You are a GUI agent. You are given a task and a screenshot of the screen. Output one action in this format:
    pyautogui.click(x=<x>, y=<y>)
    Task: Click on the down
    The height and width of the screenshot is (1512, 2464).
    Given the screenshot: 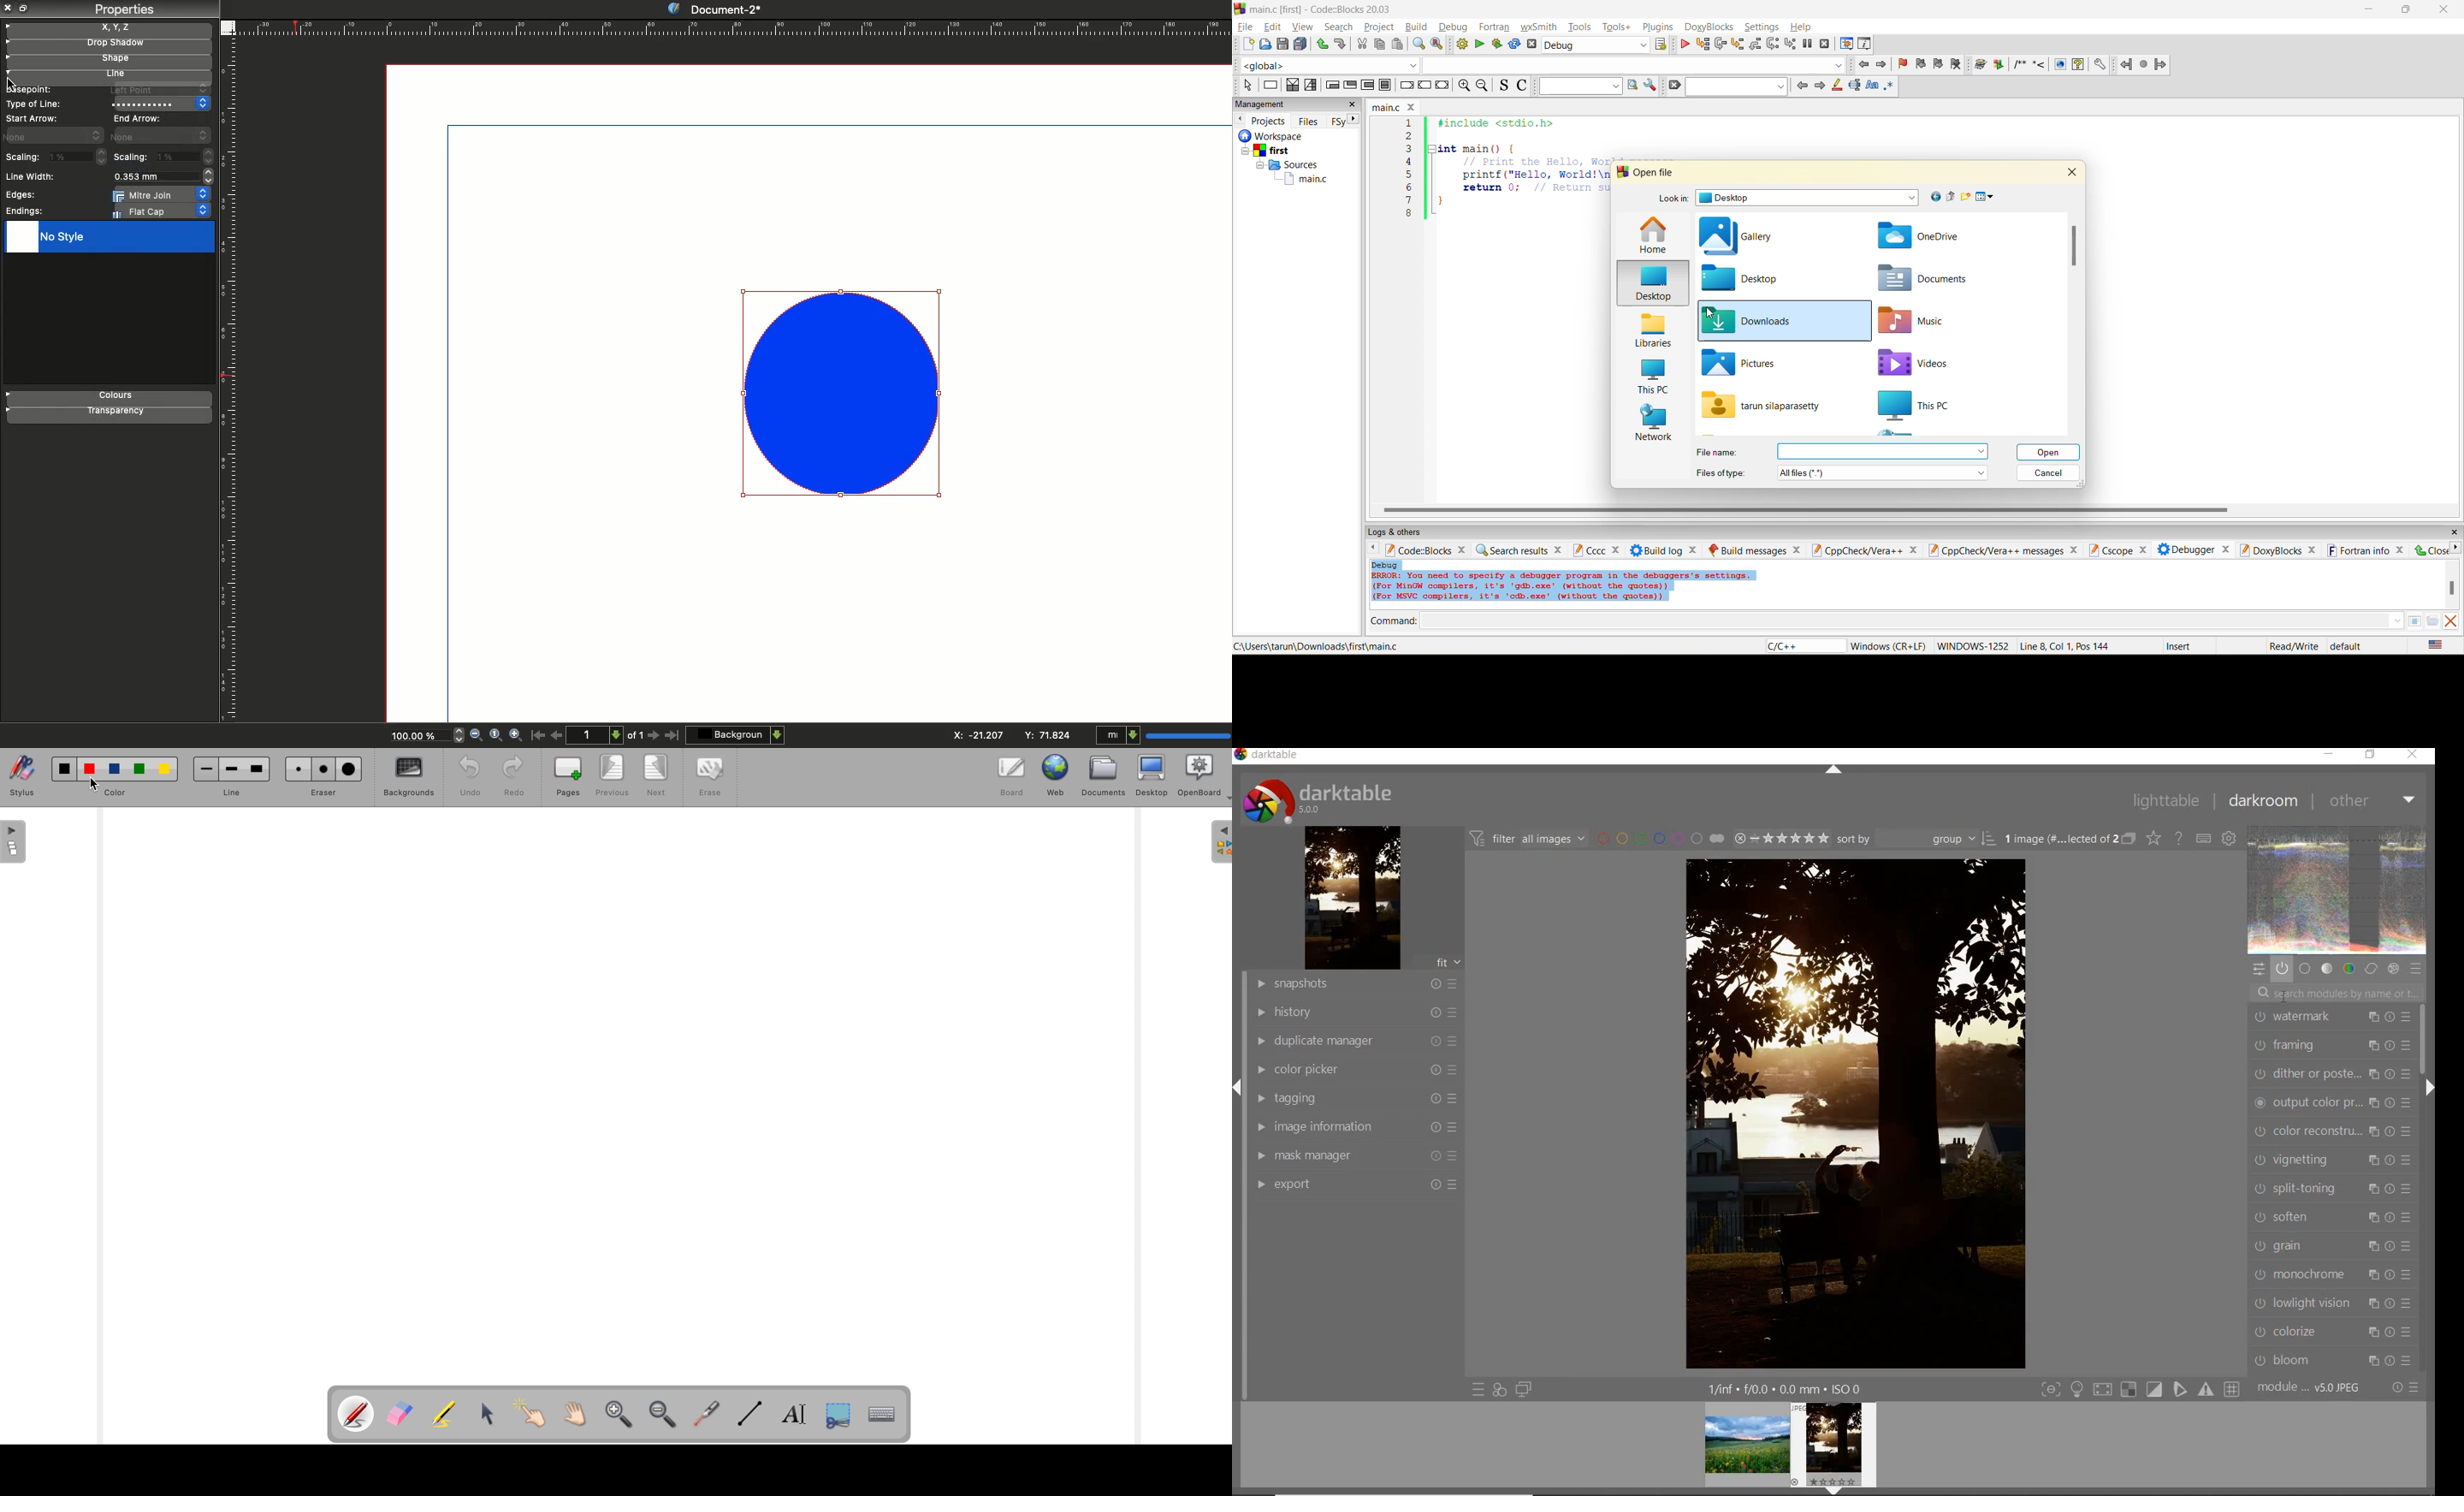 What is the action you would take?
    pyautogui.click(x=2397, y=621)
    